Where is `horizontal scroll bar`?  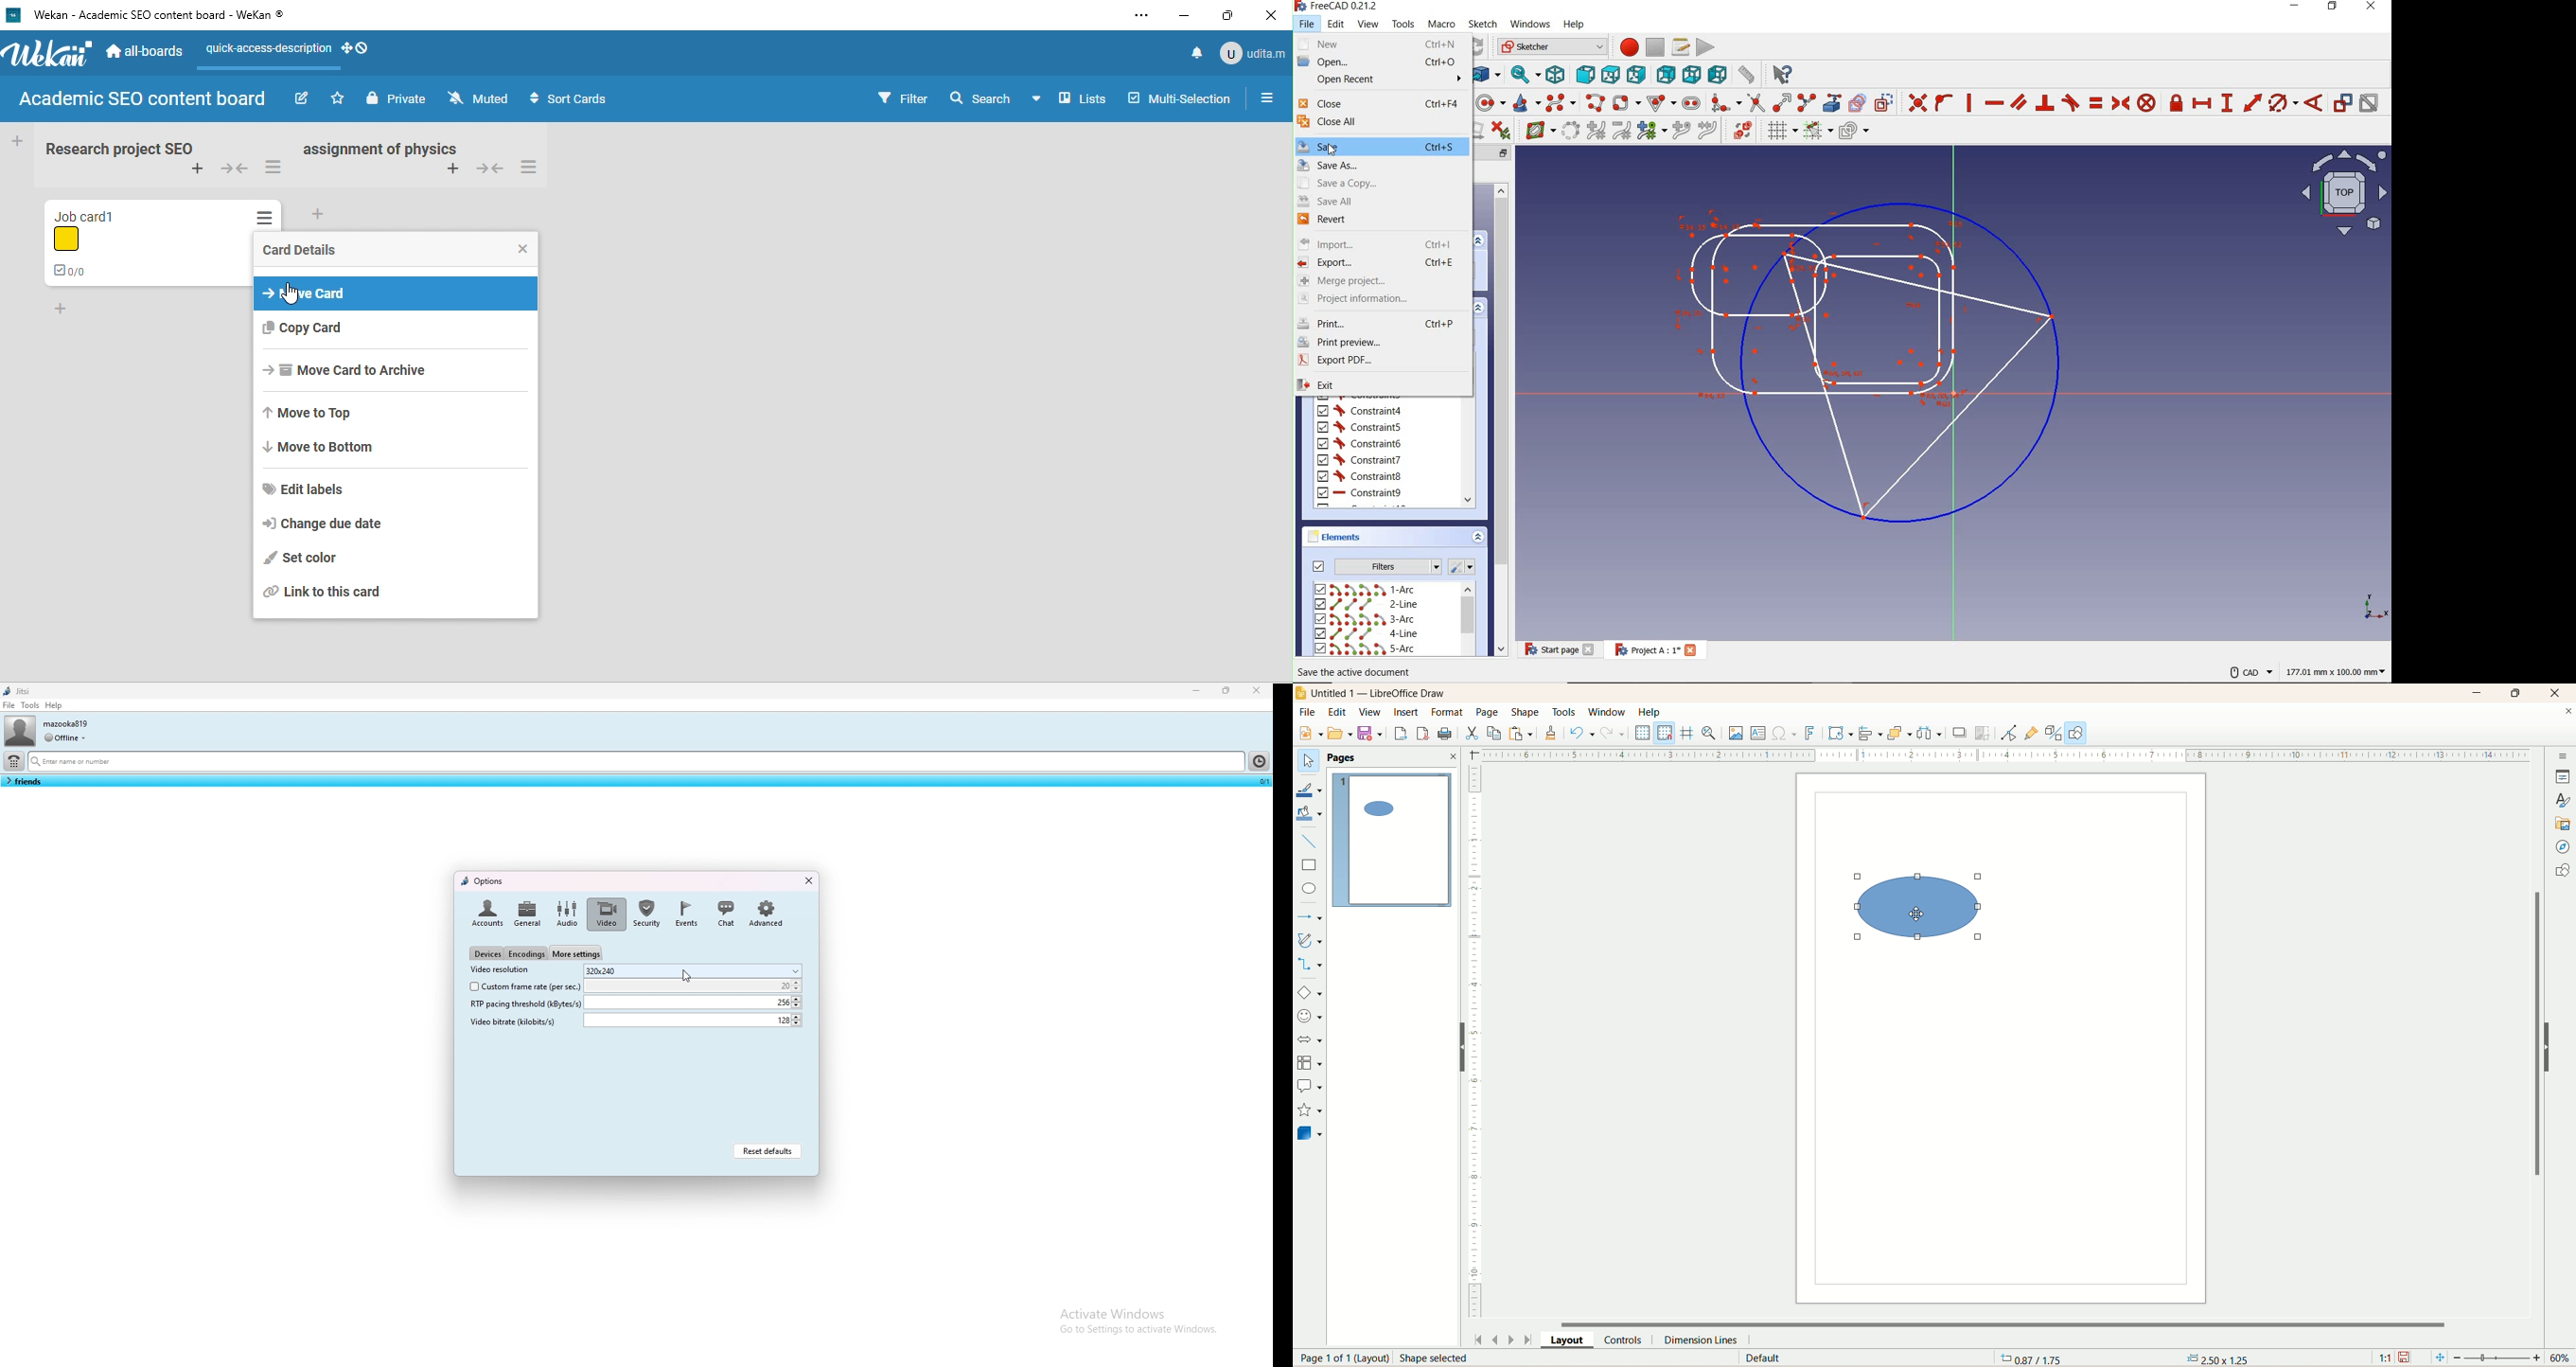
horizontal scroll bar is located at coordinates (2009, 1322).